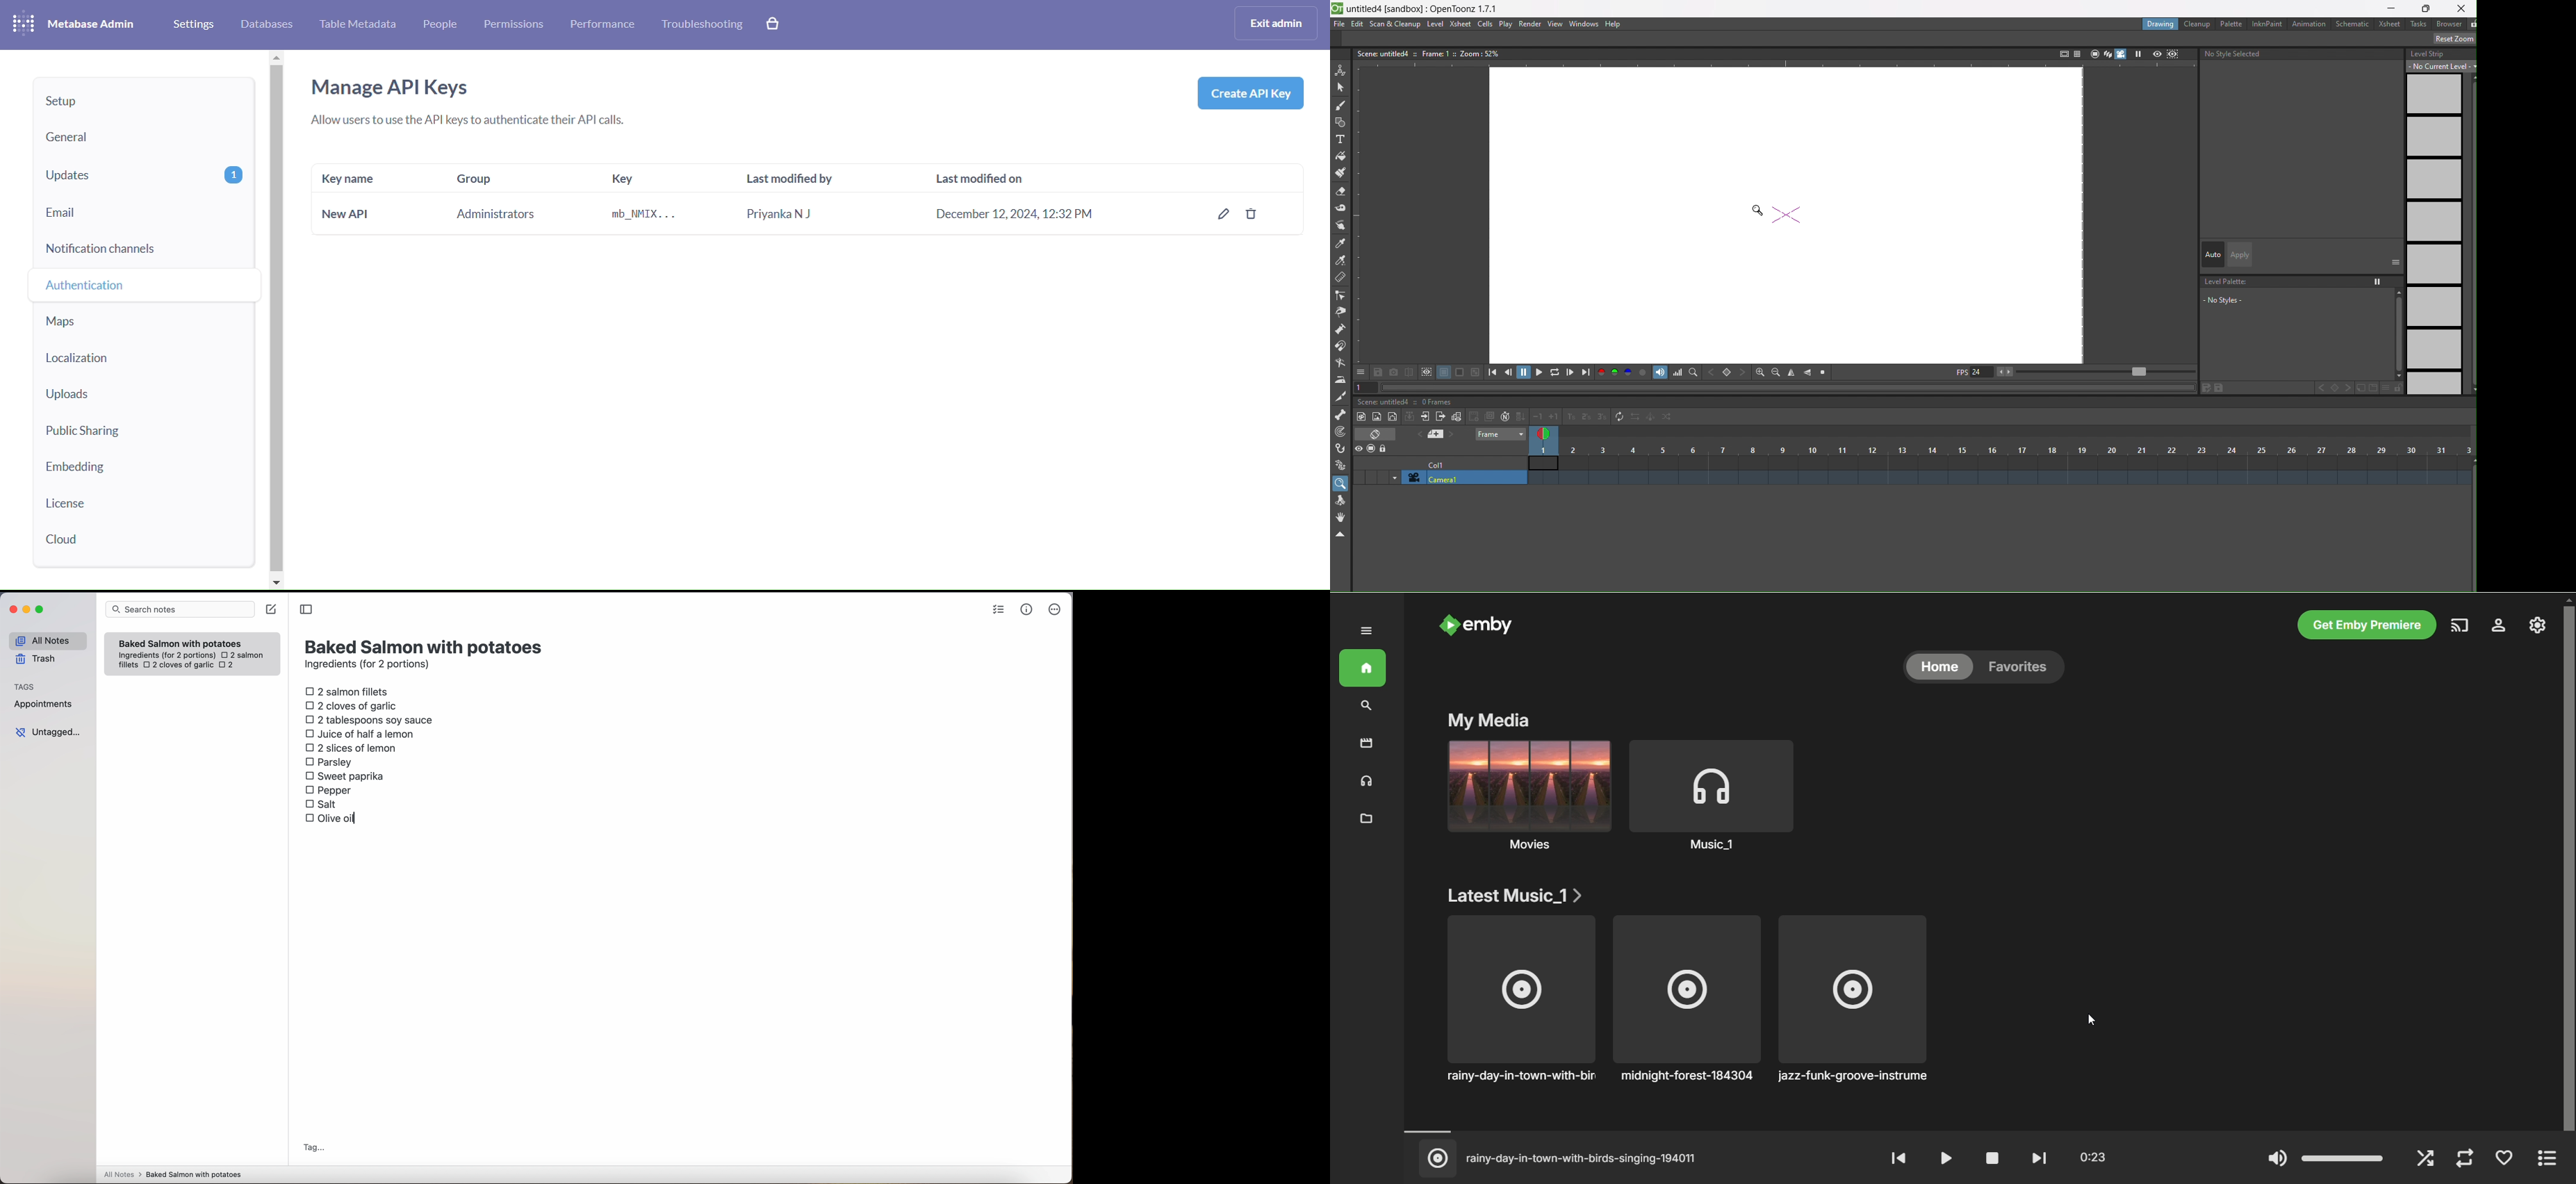  I want to click on movies, so click(1367, 743).